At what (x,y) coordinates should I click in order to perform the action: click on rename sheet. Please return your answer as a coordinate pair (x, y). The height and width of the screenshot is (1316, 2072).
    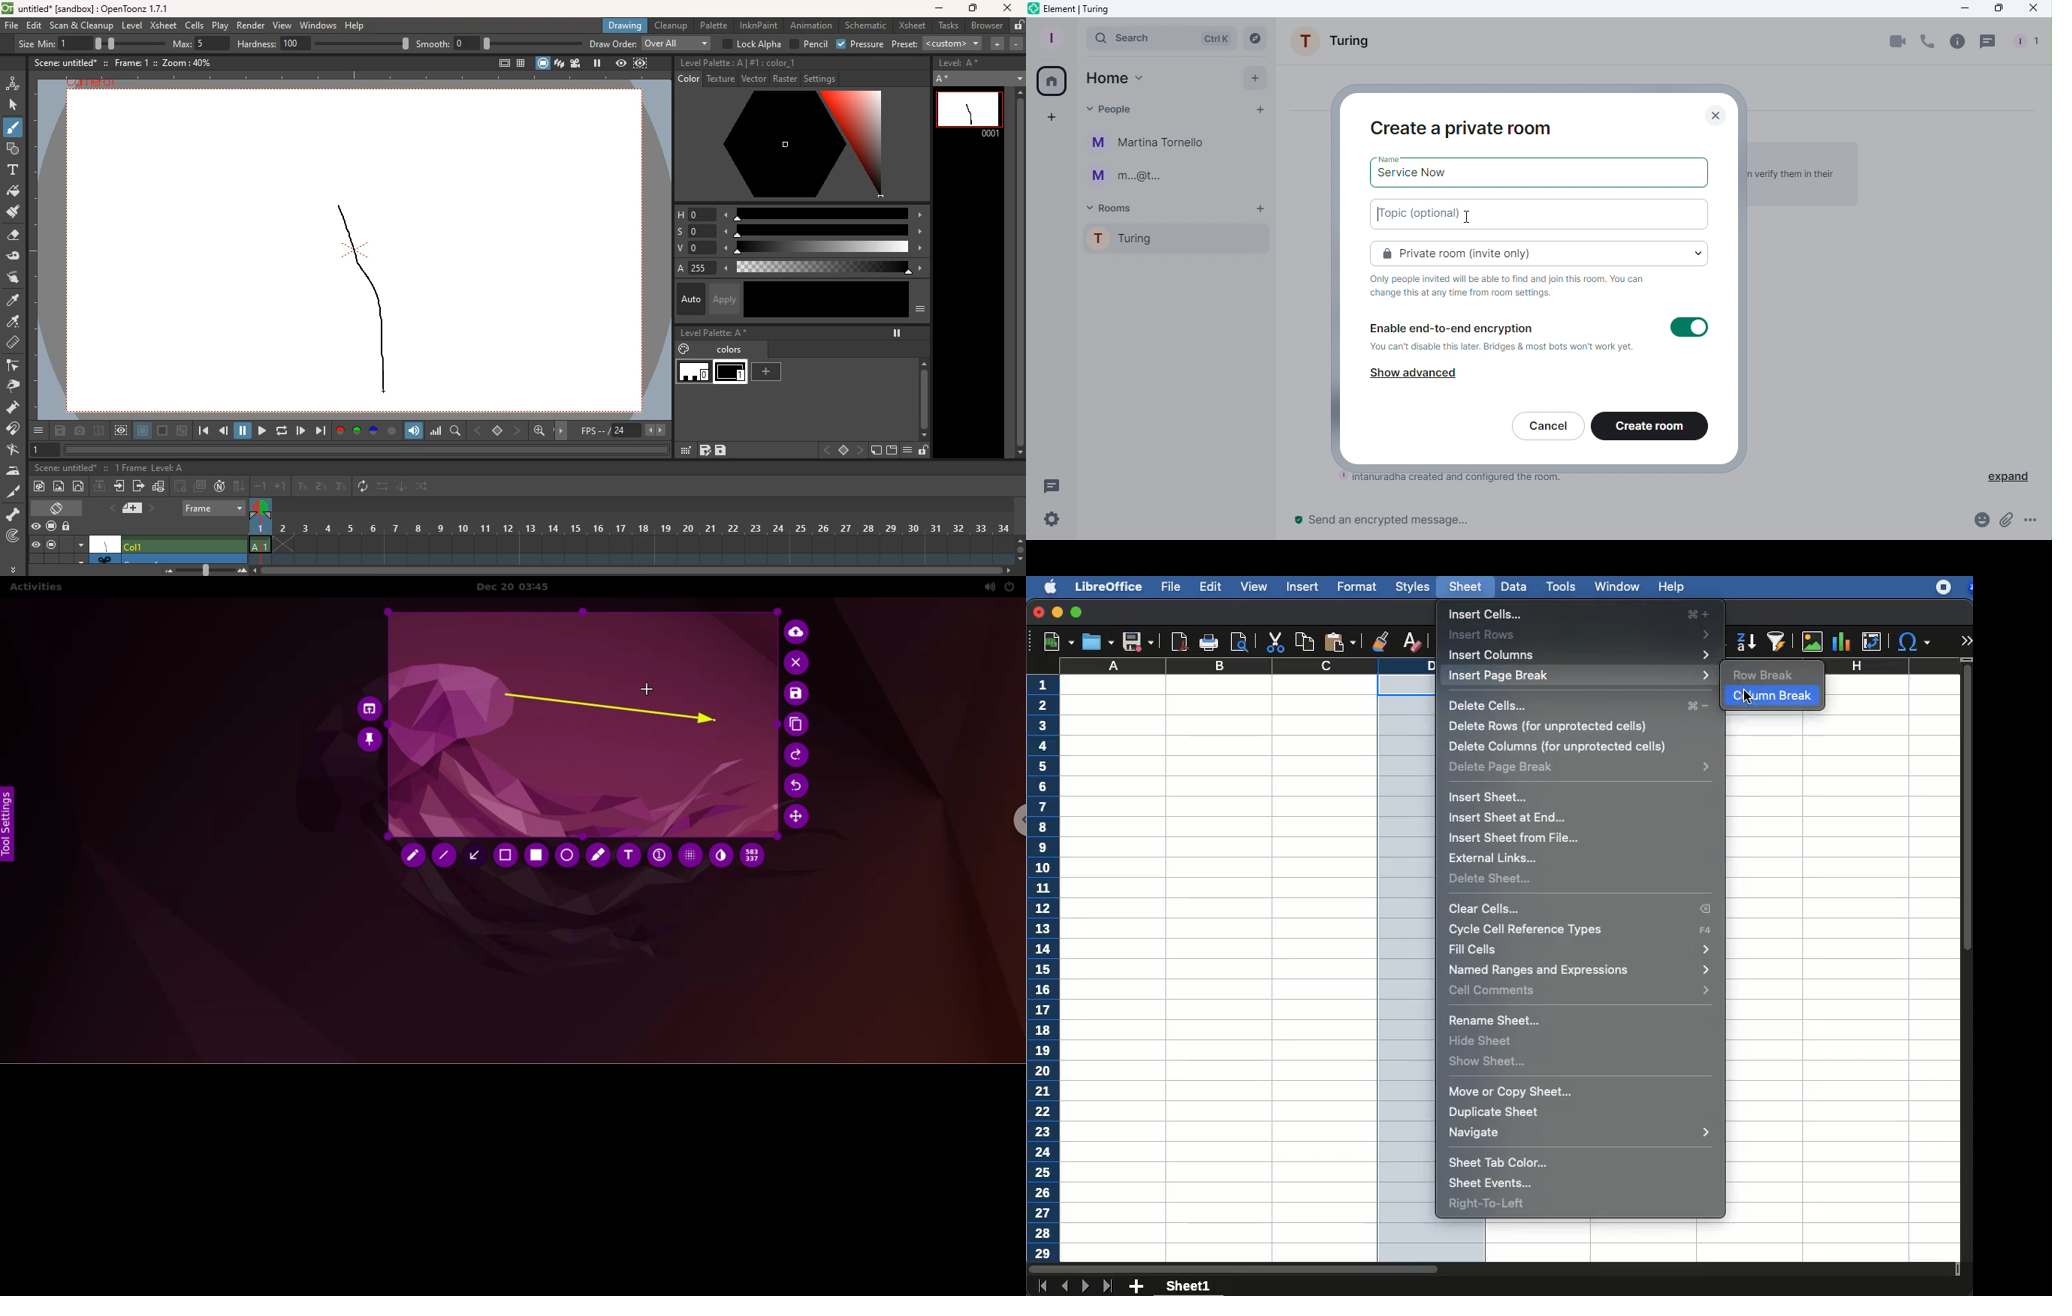
    Looking at the image, I should click on (1495, 1021).